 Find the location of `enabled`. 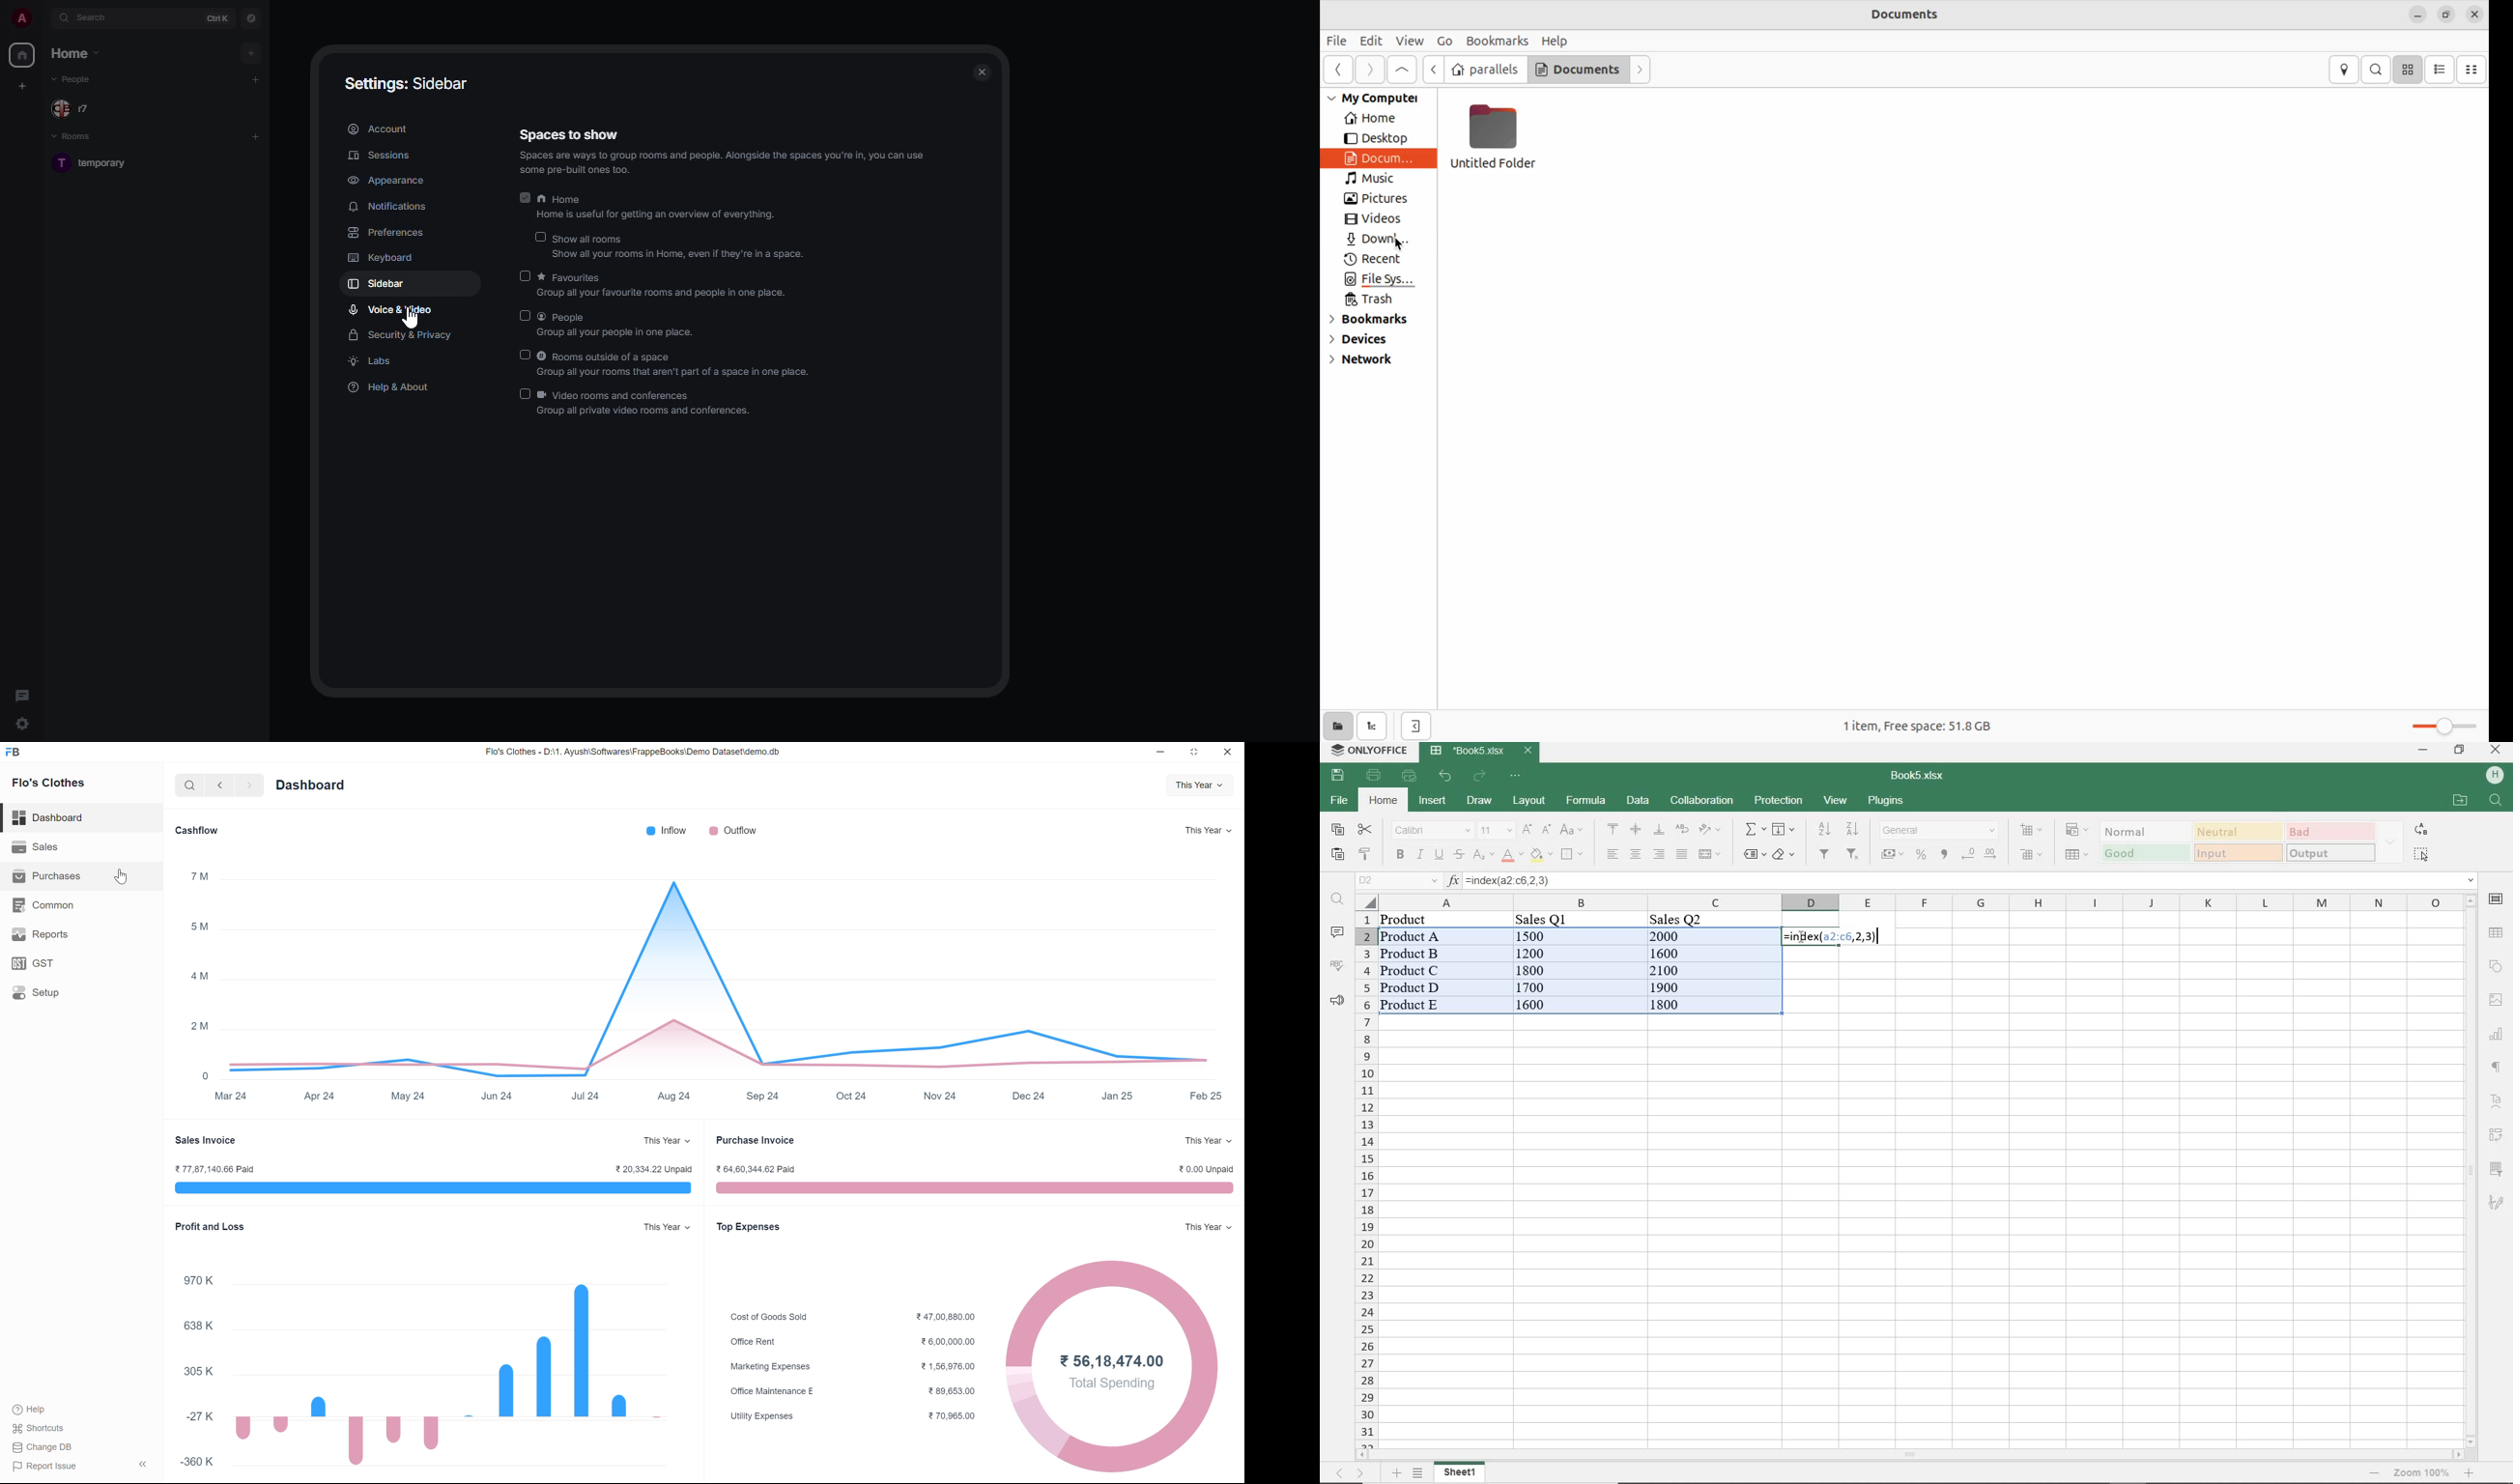

enabled is located at coordinates (526, 195).